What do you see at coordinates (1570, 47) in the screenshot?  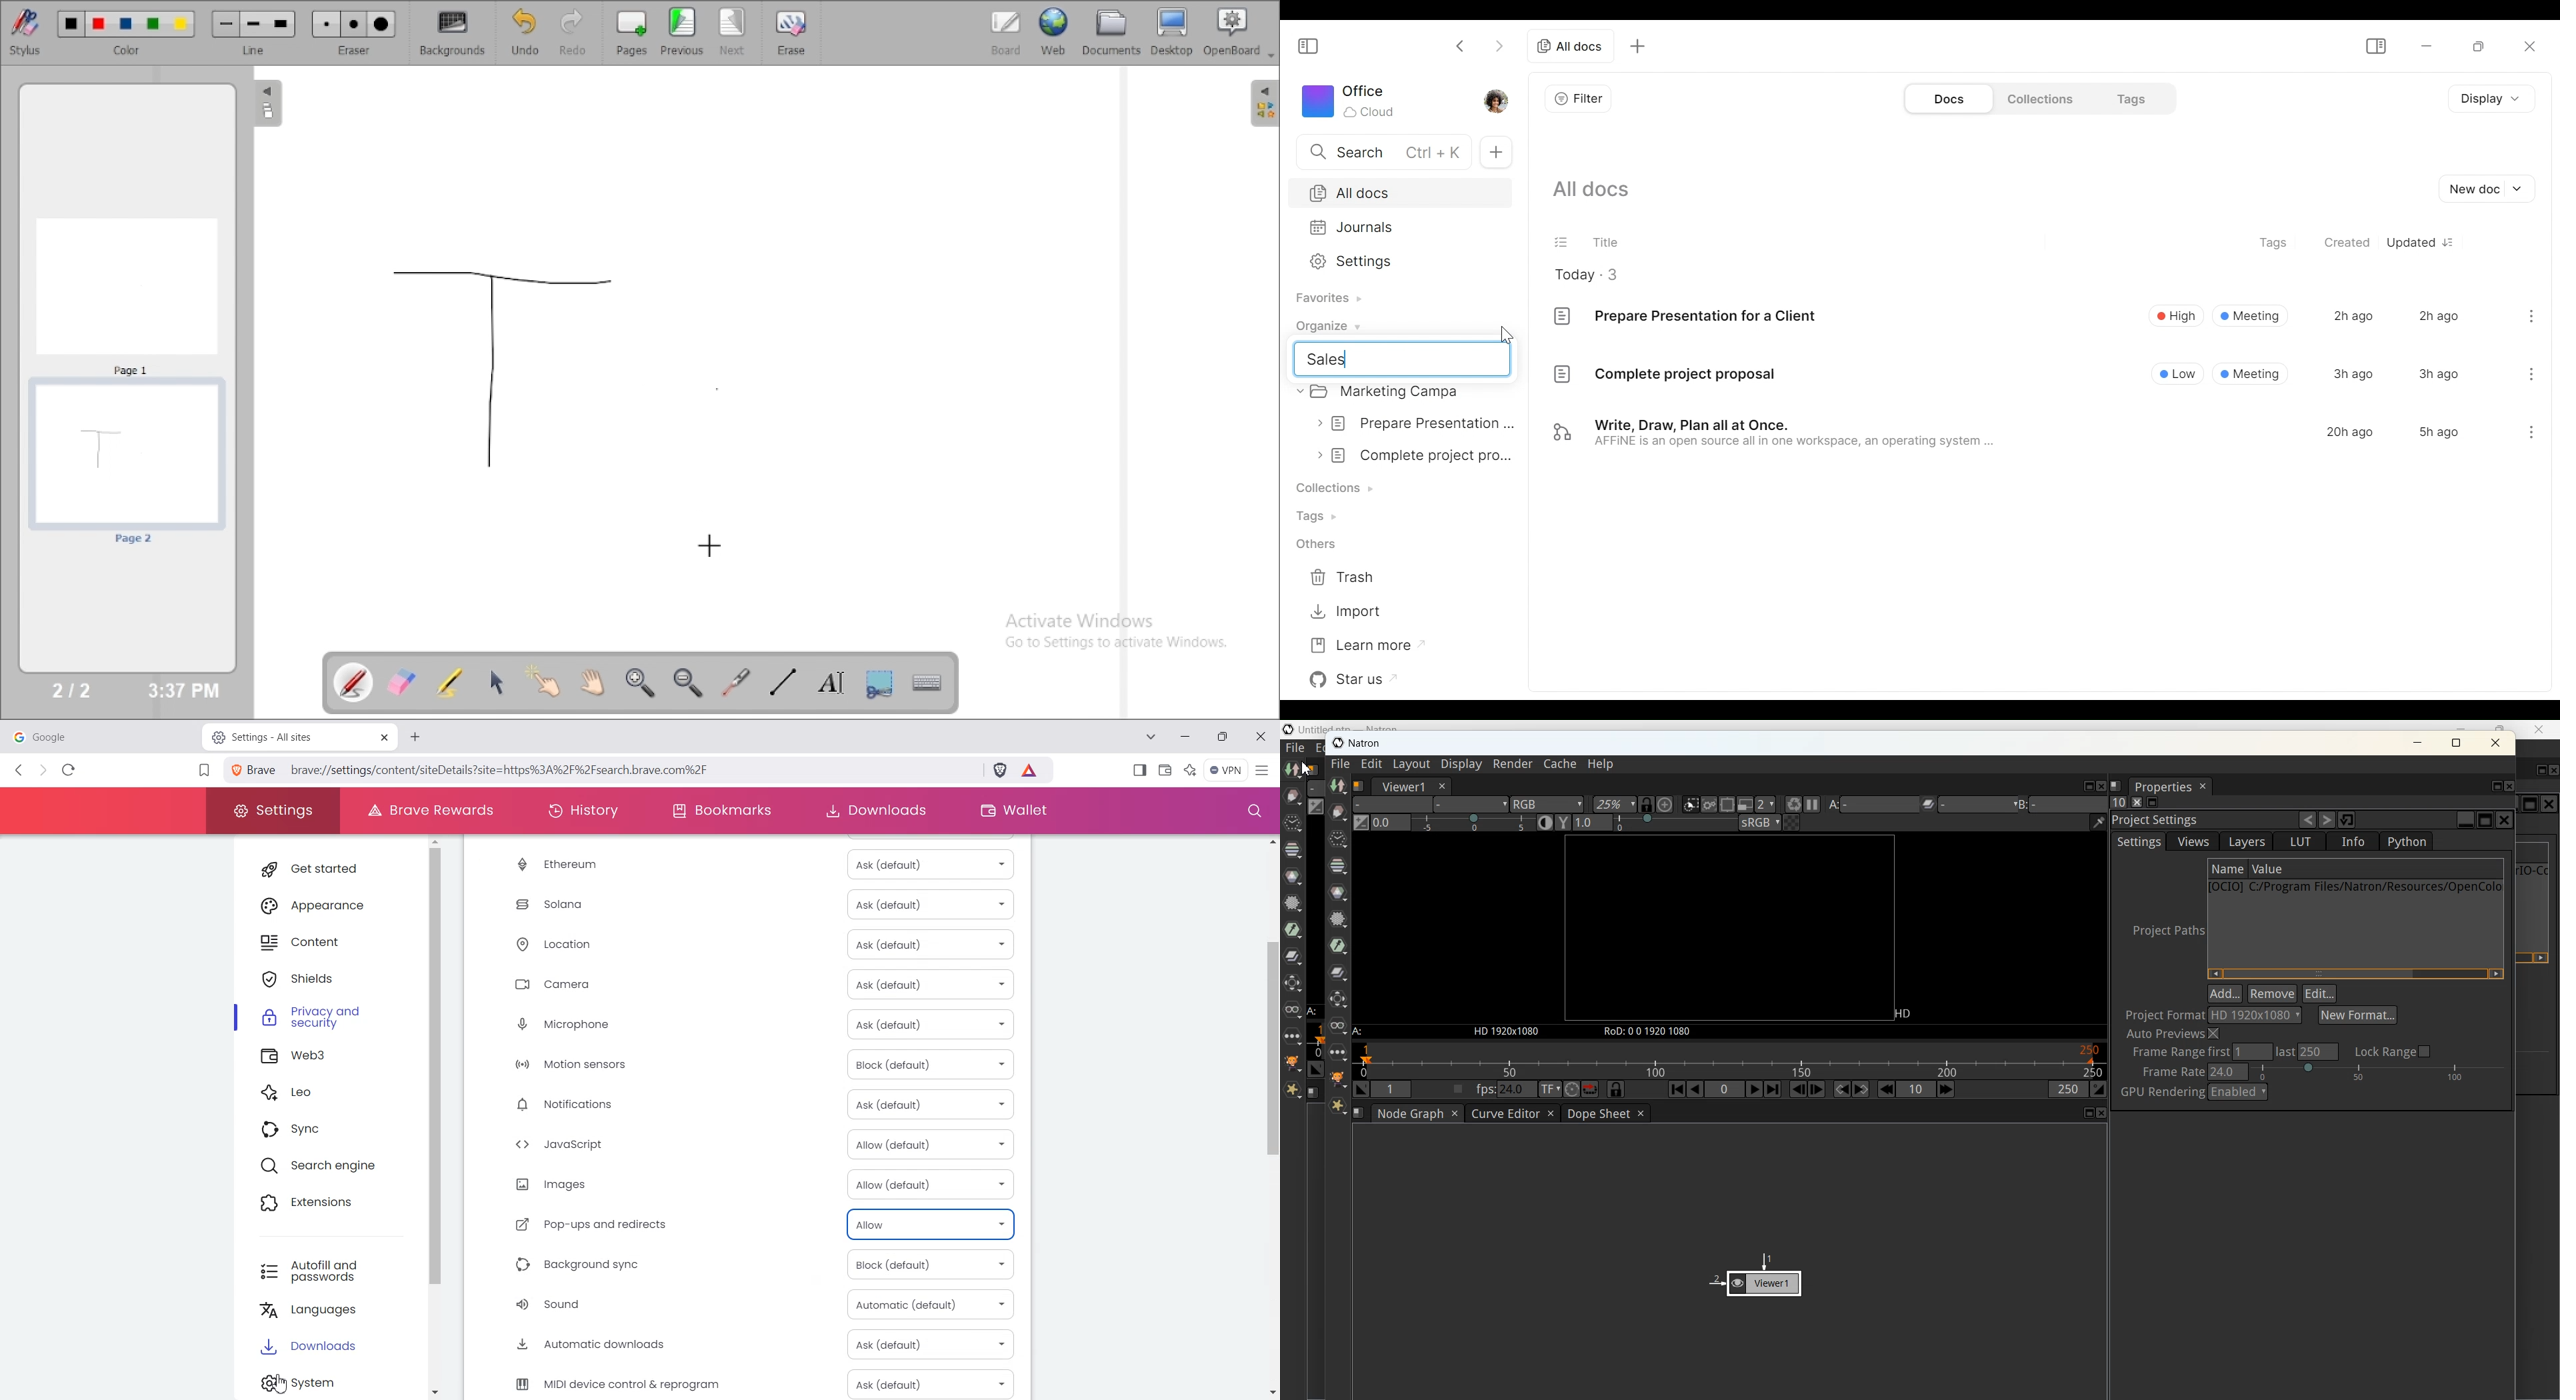 I see `all docs` at bounding box center [1570, 47].